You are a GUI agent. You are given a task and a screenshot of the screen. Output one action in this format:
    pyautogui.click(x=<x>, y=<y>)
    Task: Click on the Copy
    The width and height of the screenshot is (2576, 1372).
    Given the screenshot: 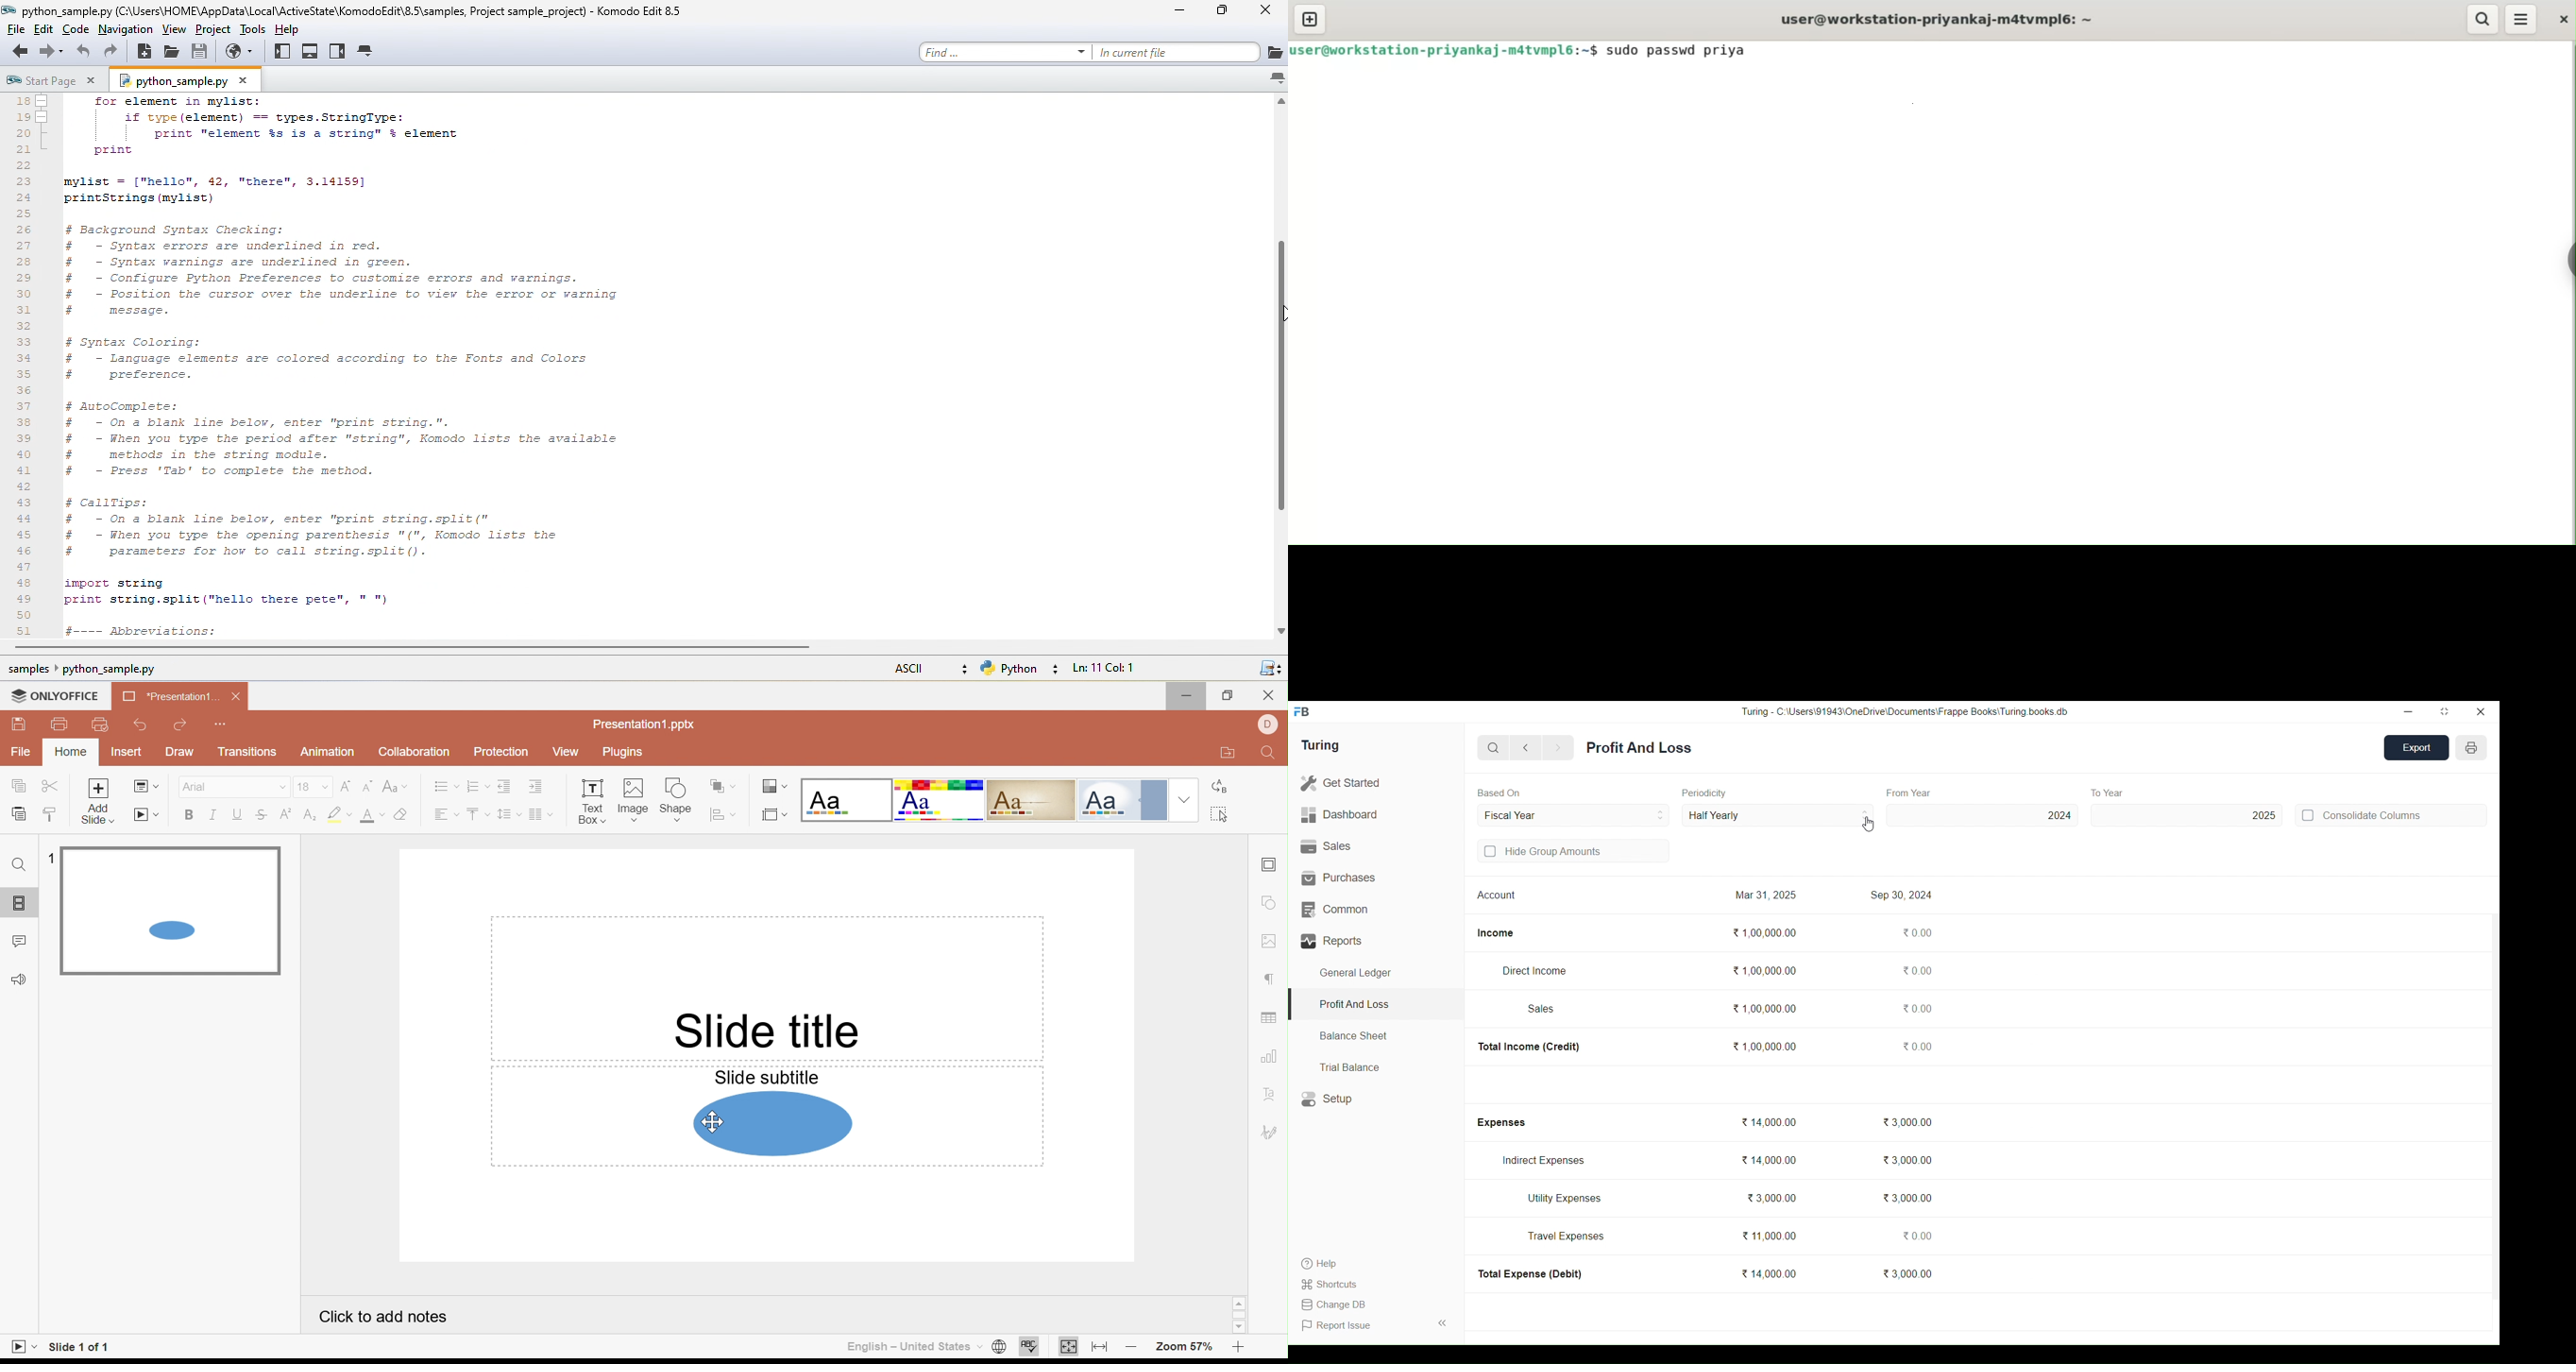 What is the action you would take?
    pyautogui.click(x=19, y=787)
    